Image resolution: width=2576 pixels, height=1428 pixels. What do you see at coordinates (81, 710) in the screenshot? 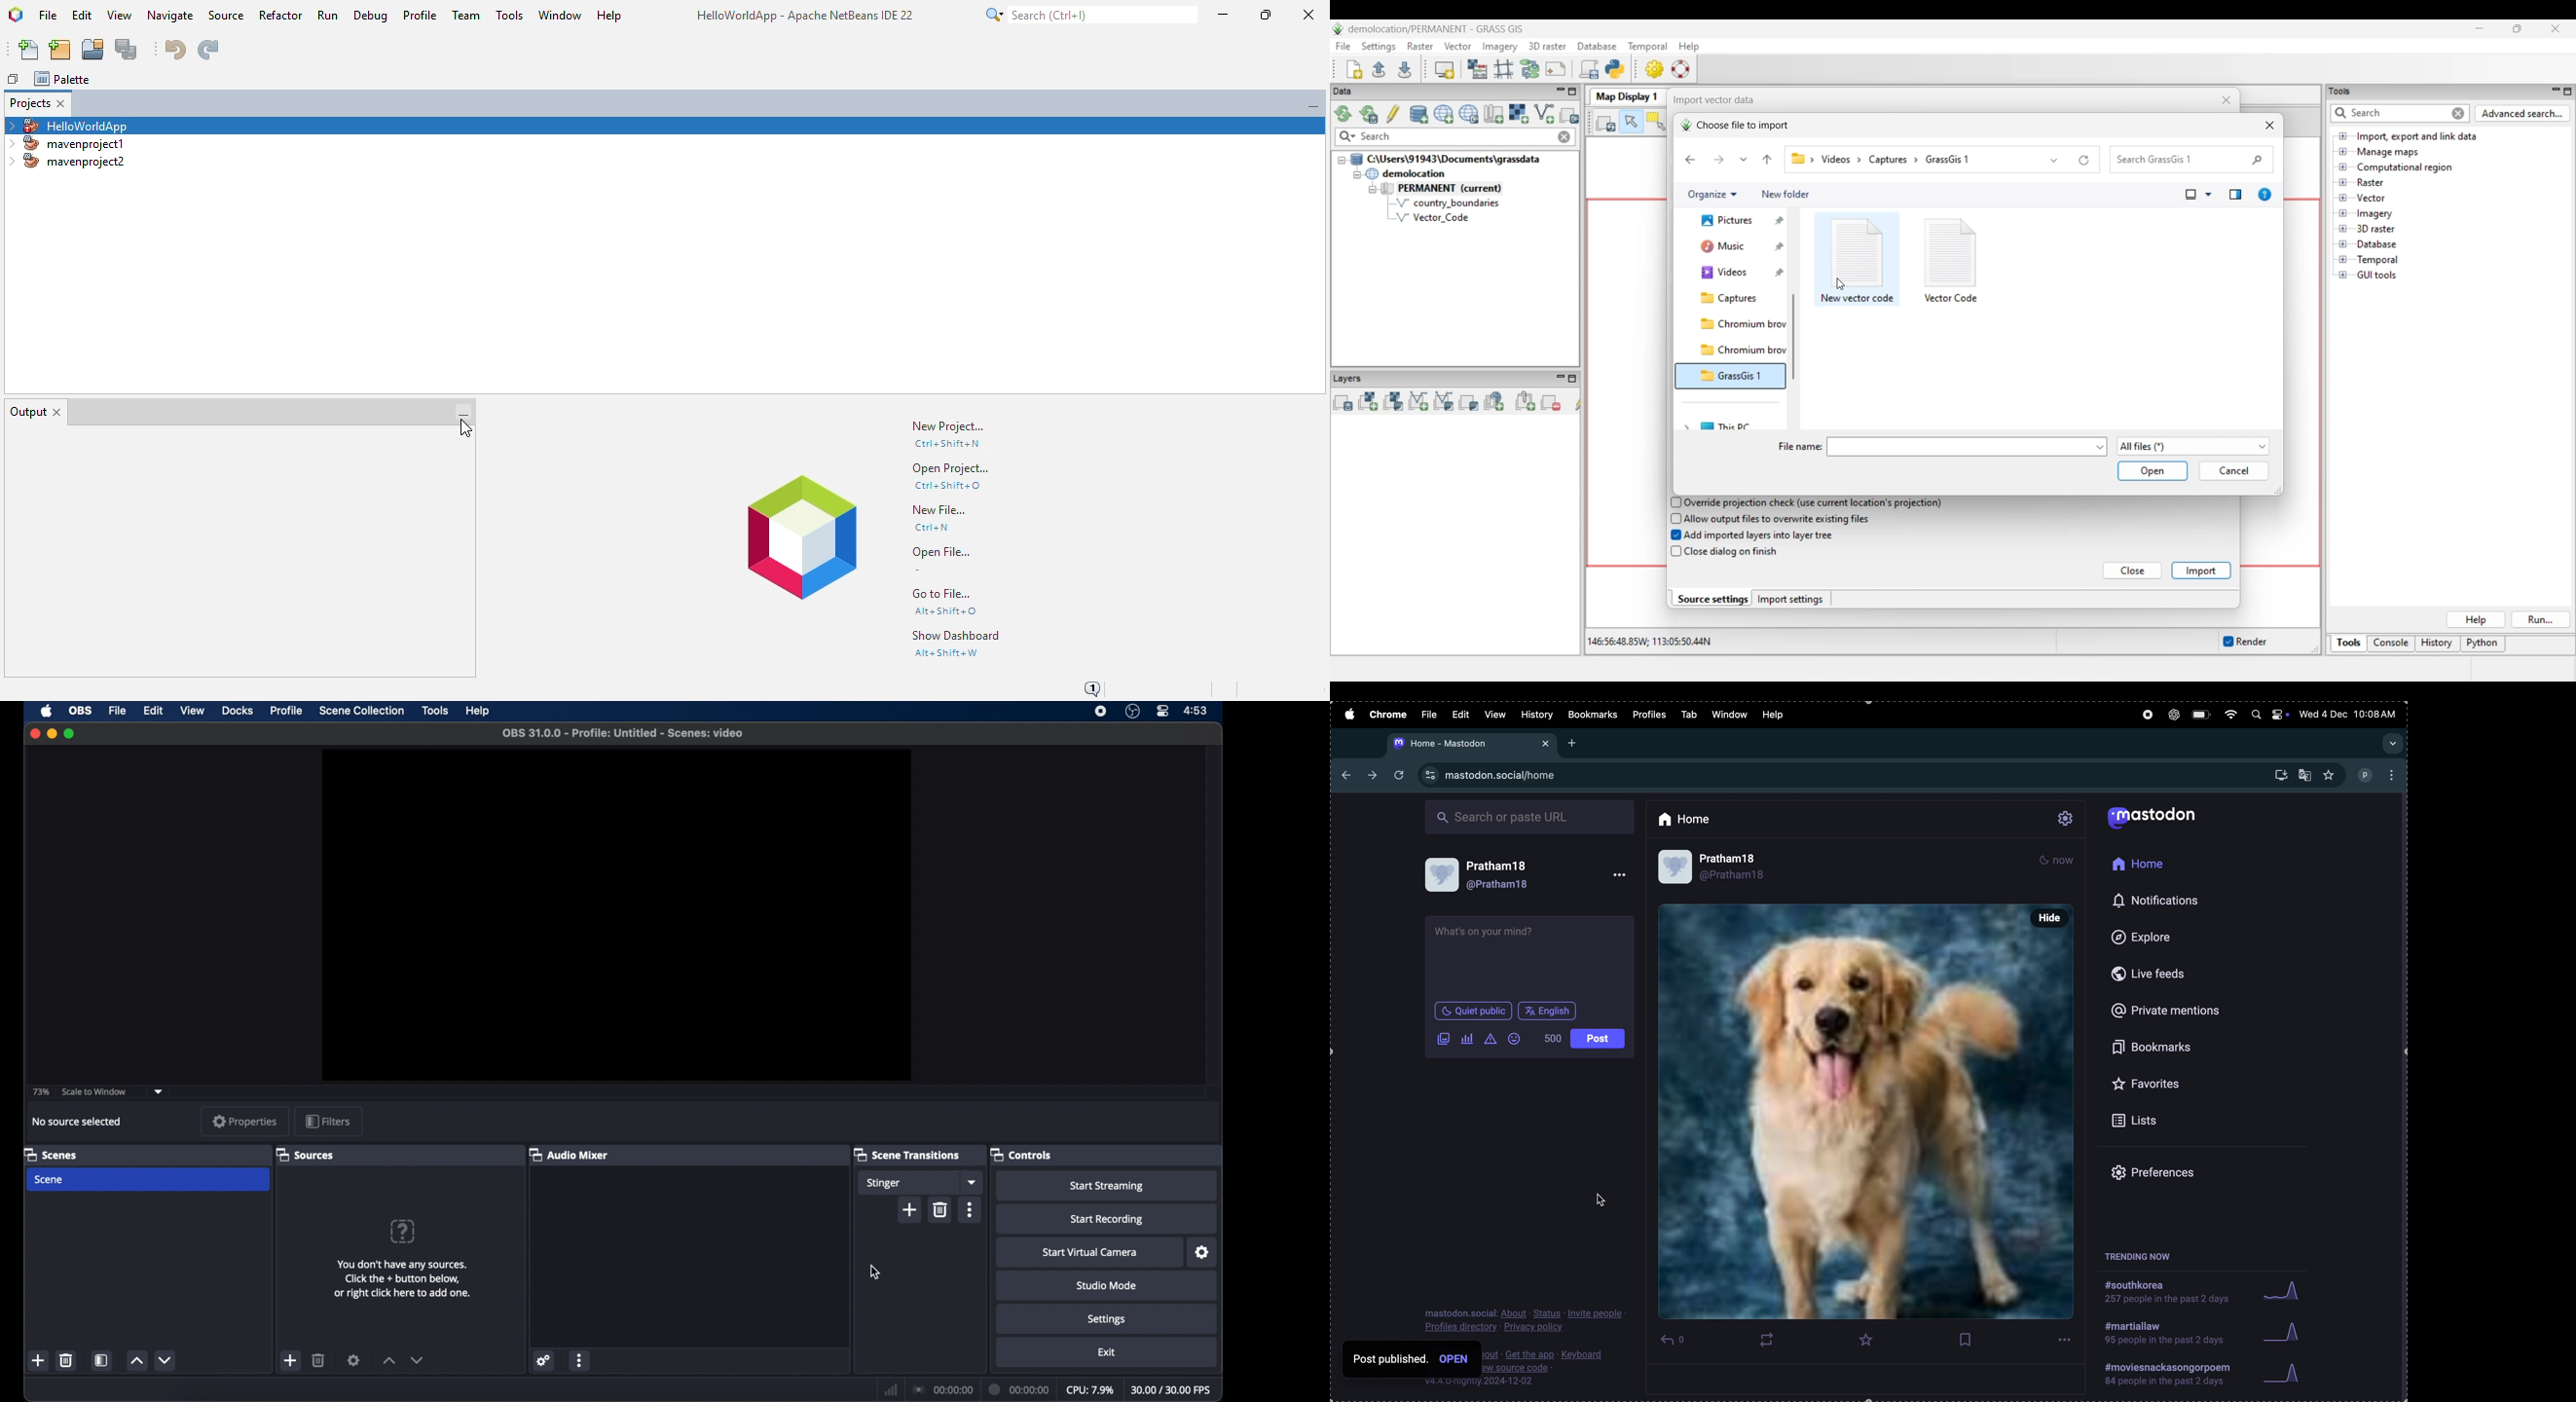
I see `obs` at bounding box center [81, 710].